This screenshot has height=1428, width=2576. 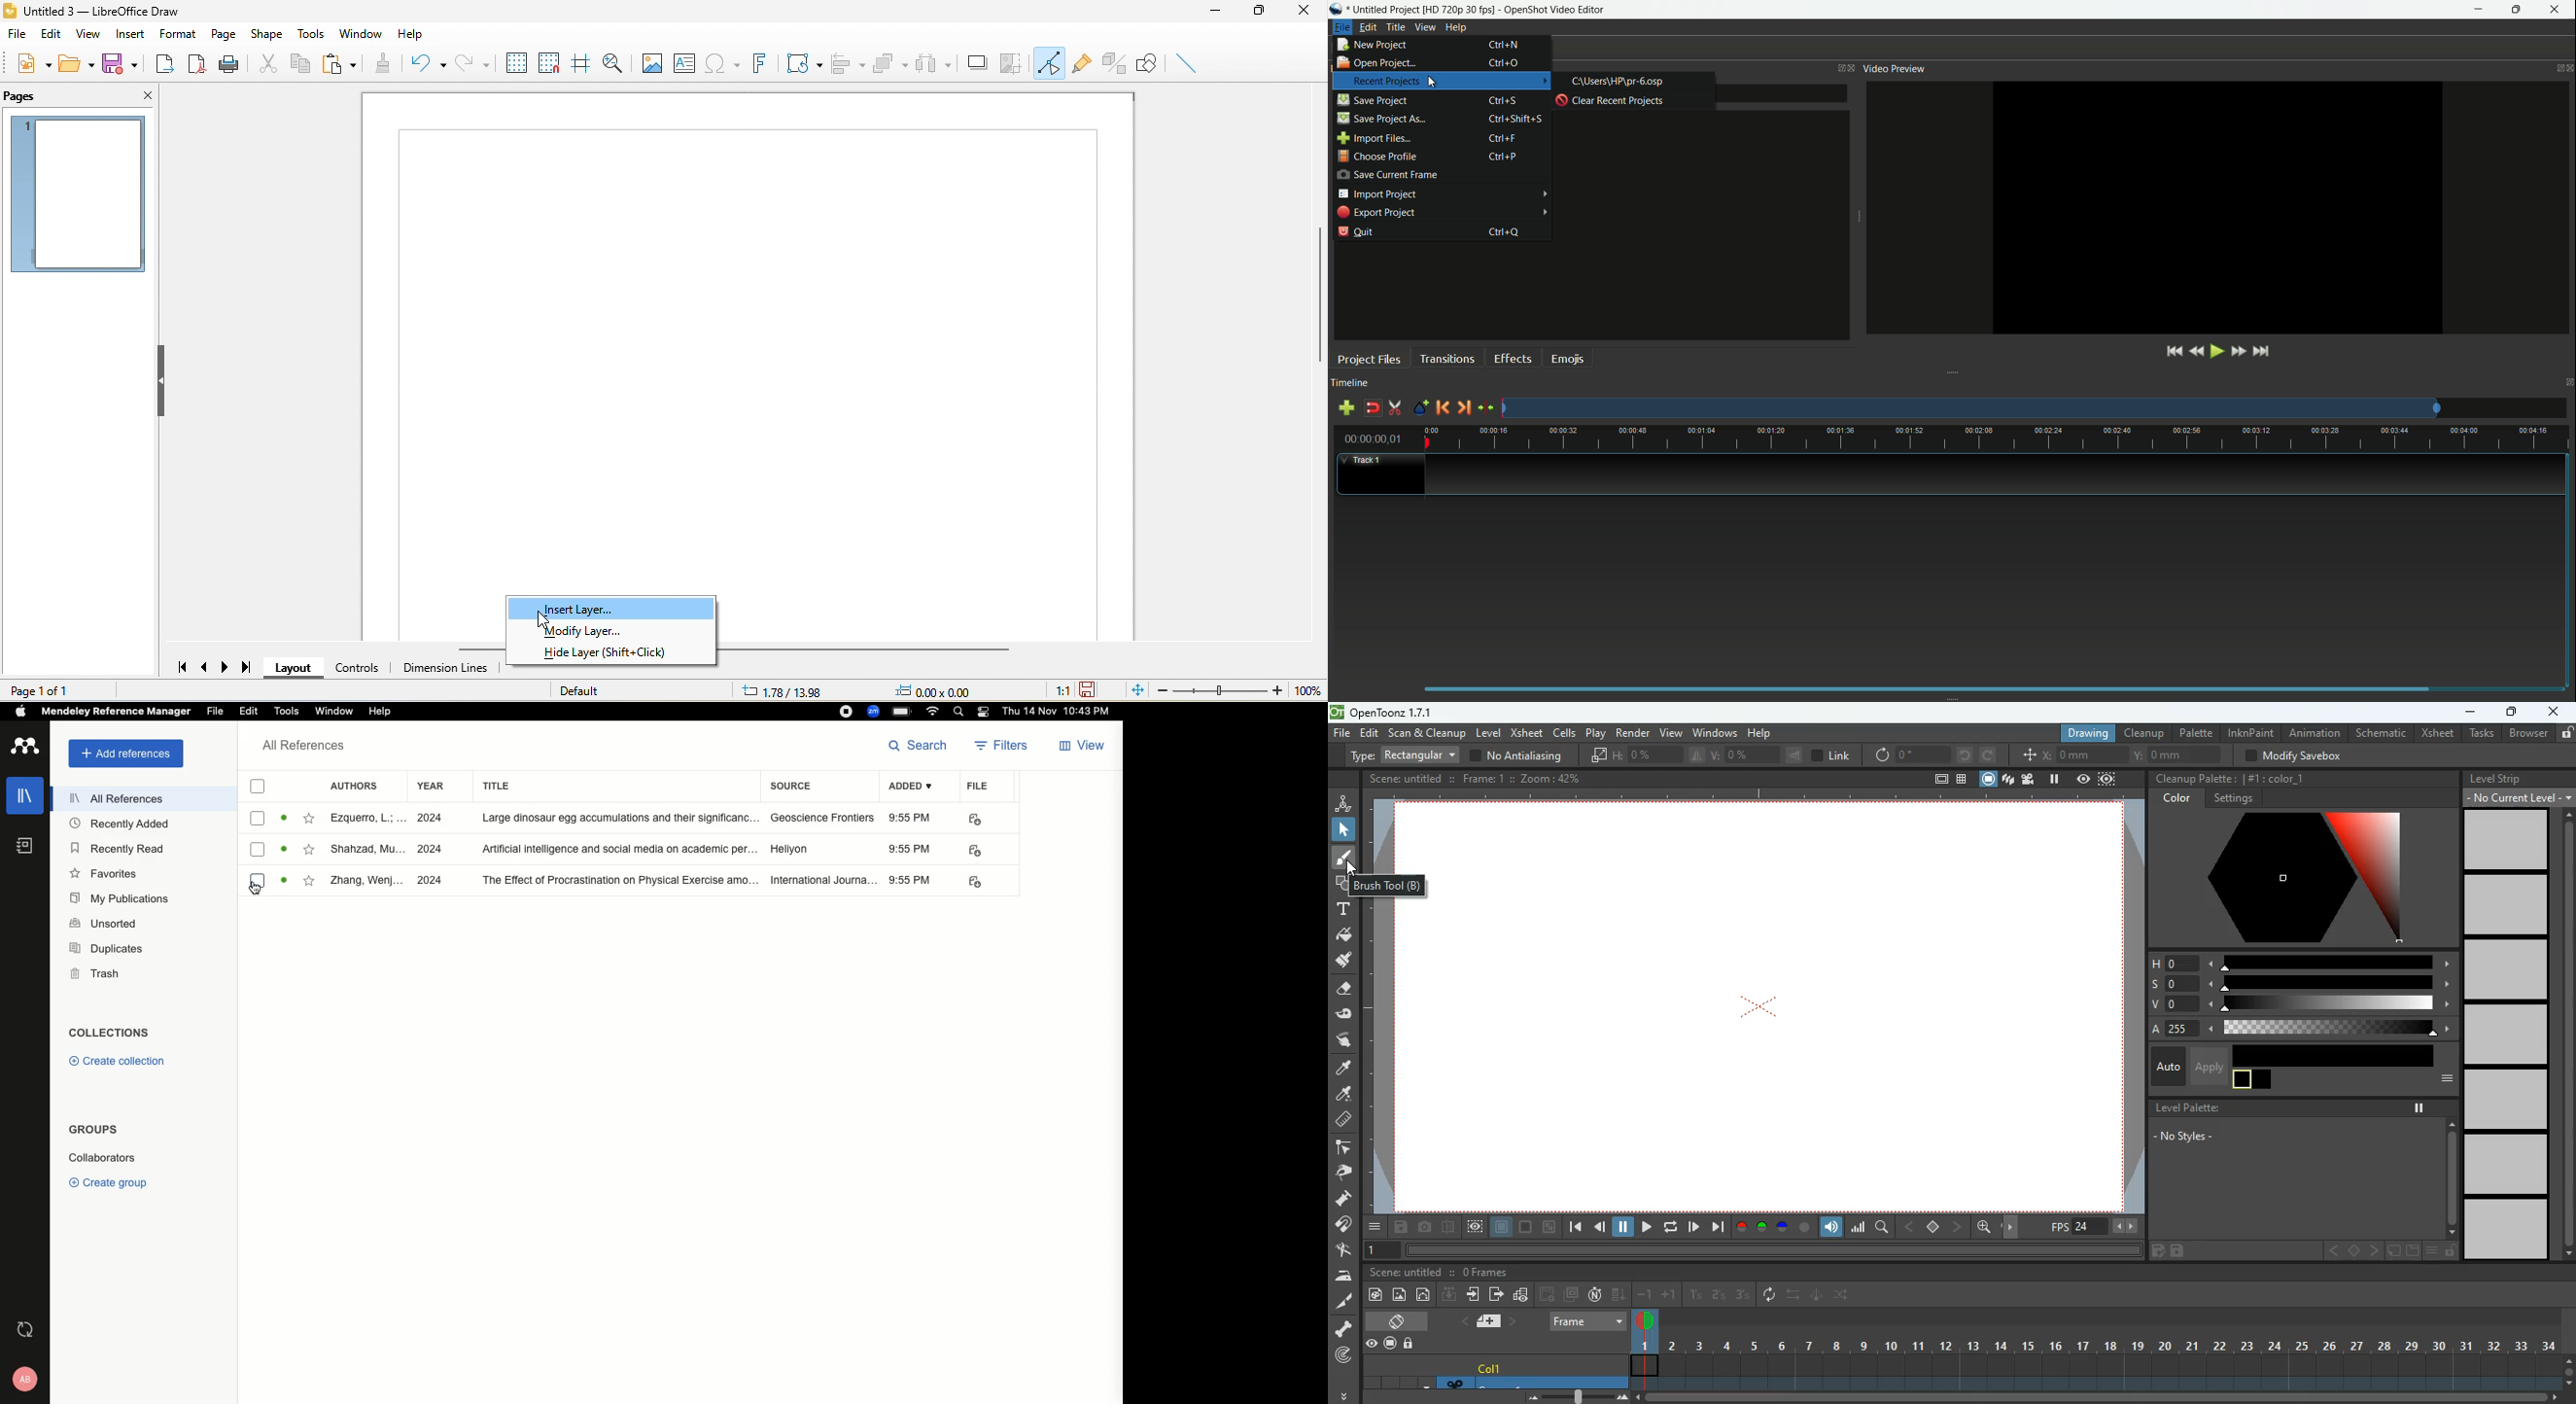 I want to click on Hellyon, so click(x=791, y=847).